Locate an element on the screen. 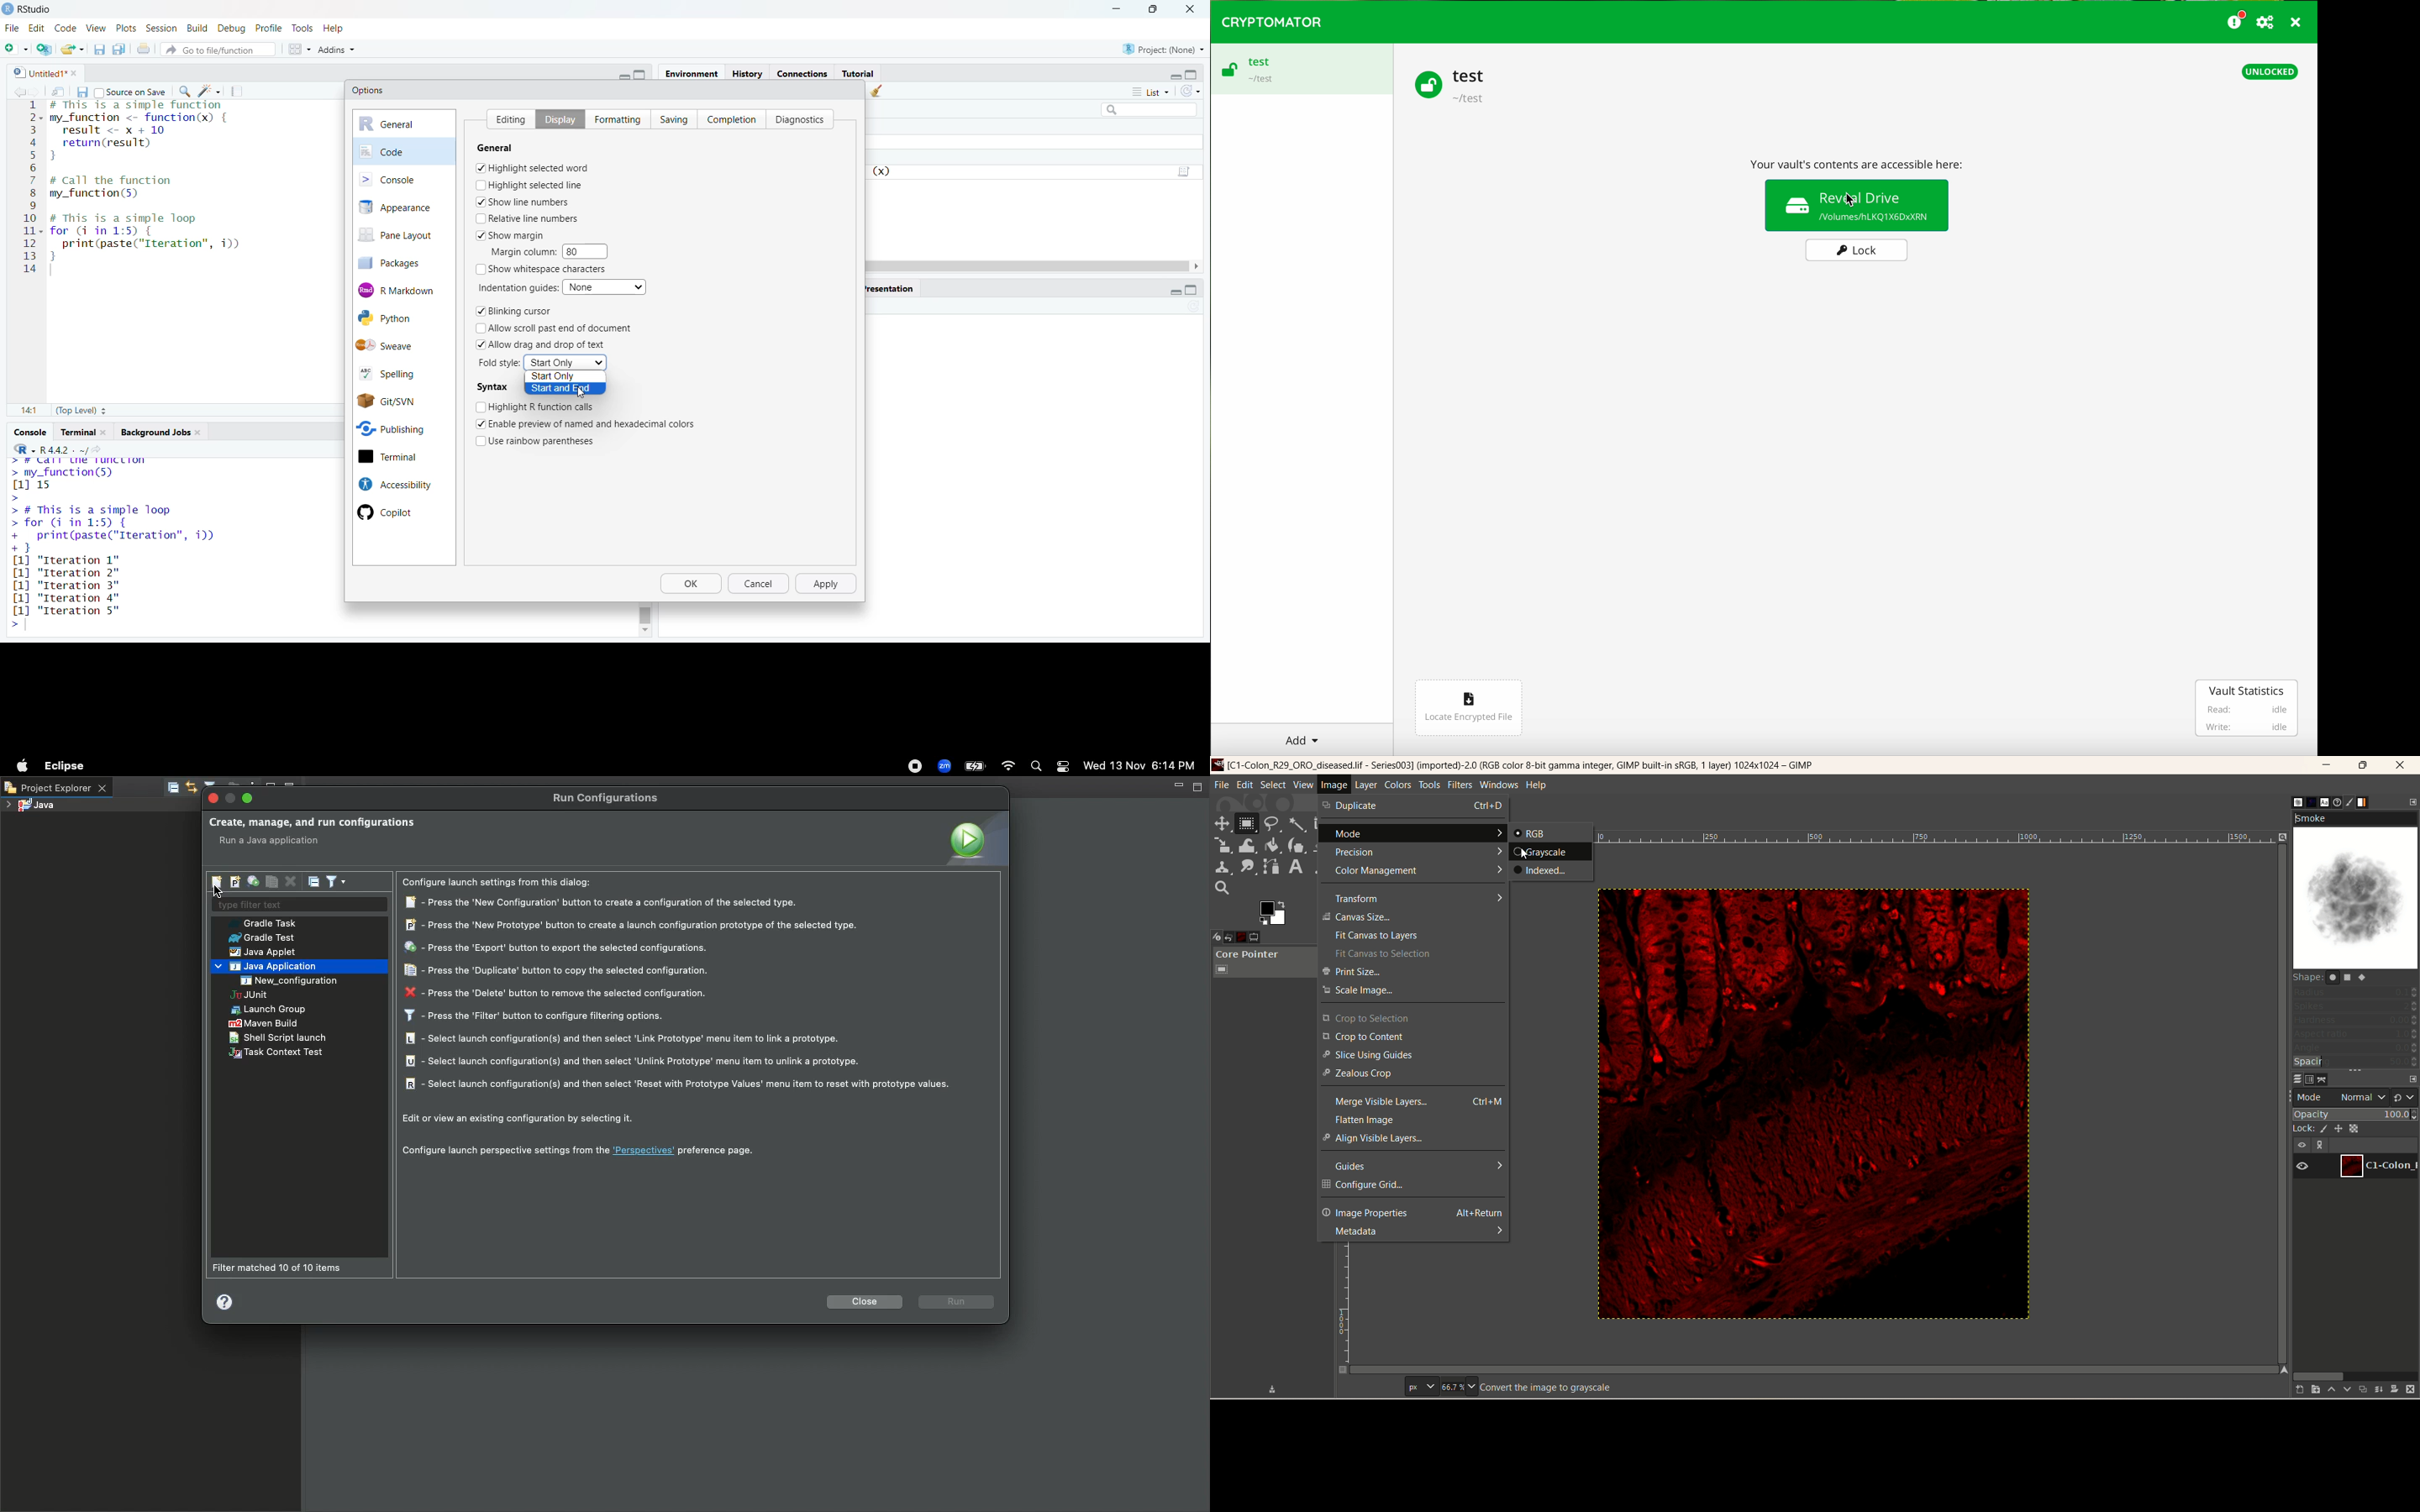 This screenshot has width=2436, height=1512. locate encrypted file button is located at coordinates (1467, 708).